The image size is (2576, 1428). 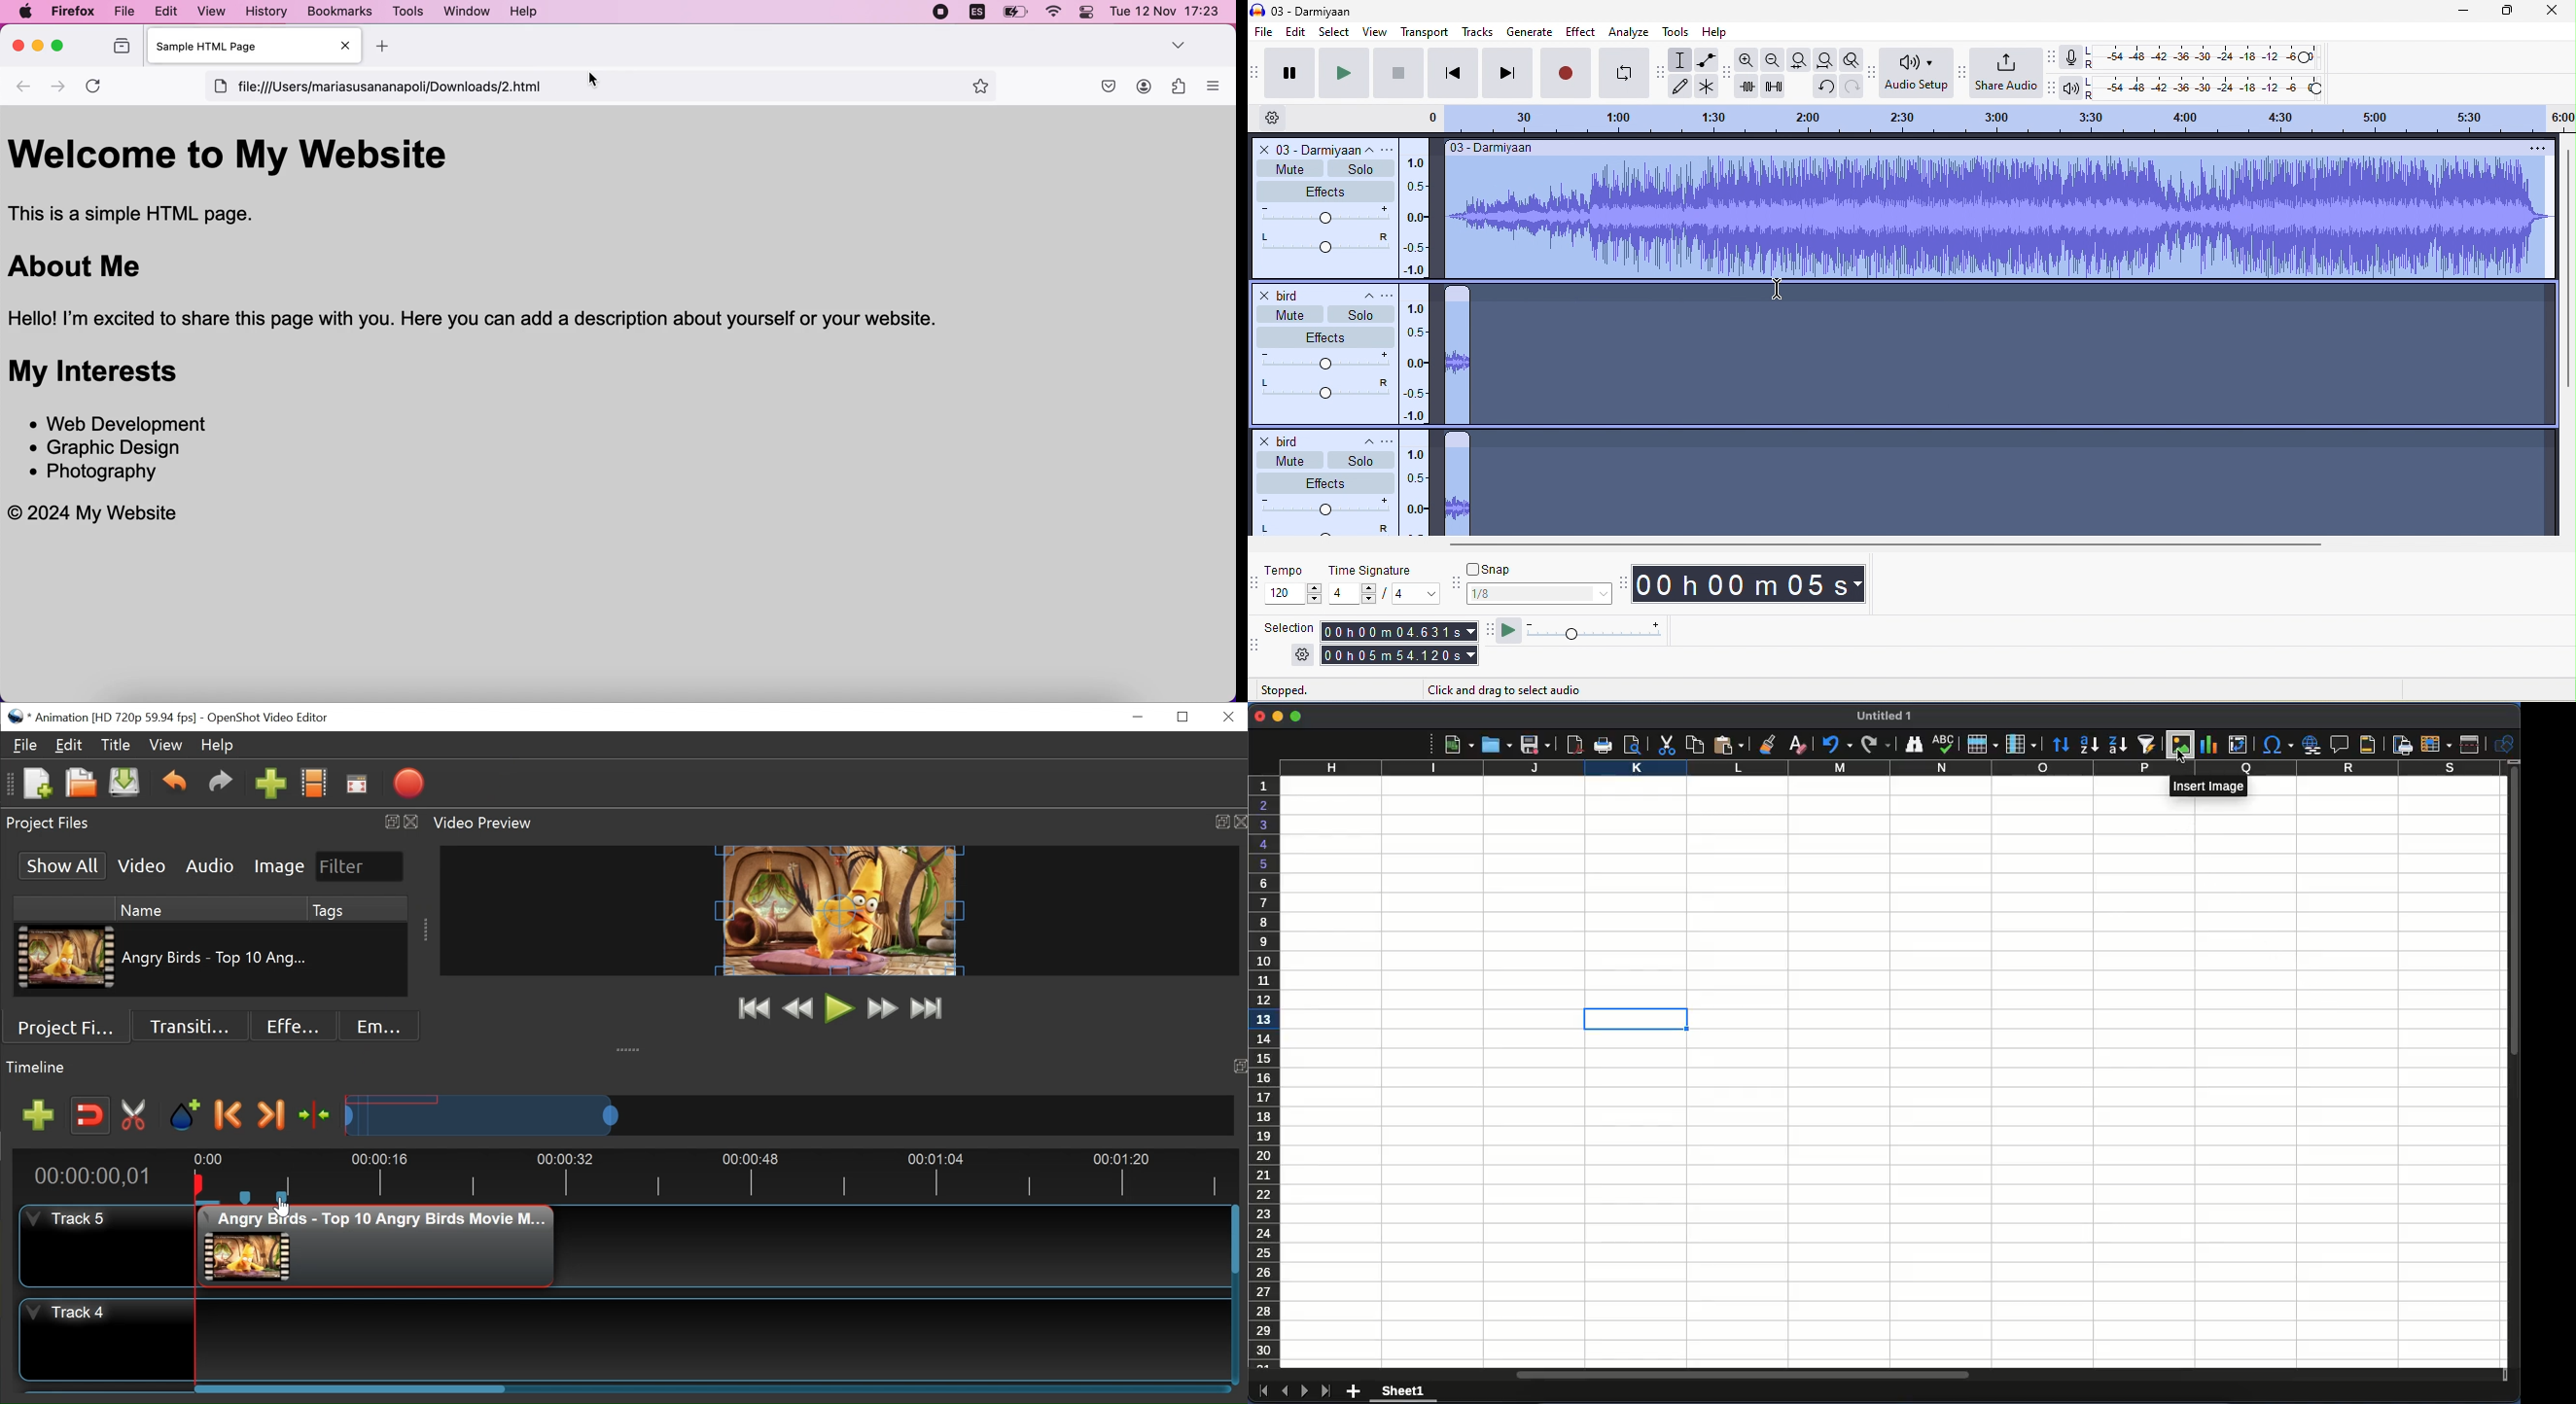 What do you see at coordinates (189, 1026) in the screenshot?
I see `Transition` at bounding box center [189, 1026].